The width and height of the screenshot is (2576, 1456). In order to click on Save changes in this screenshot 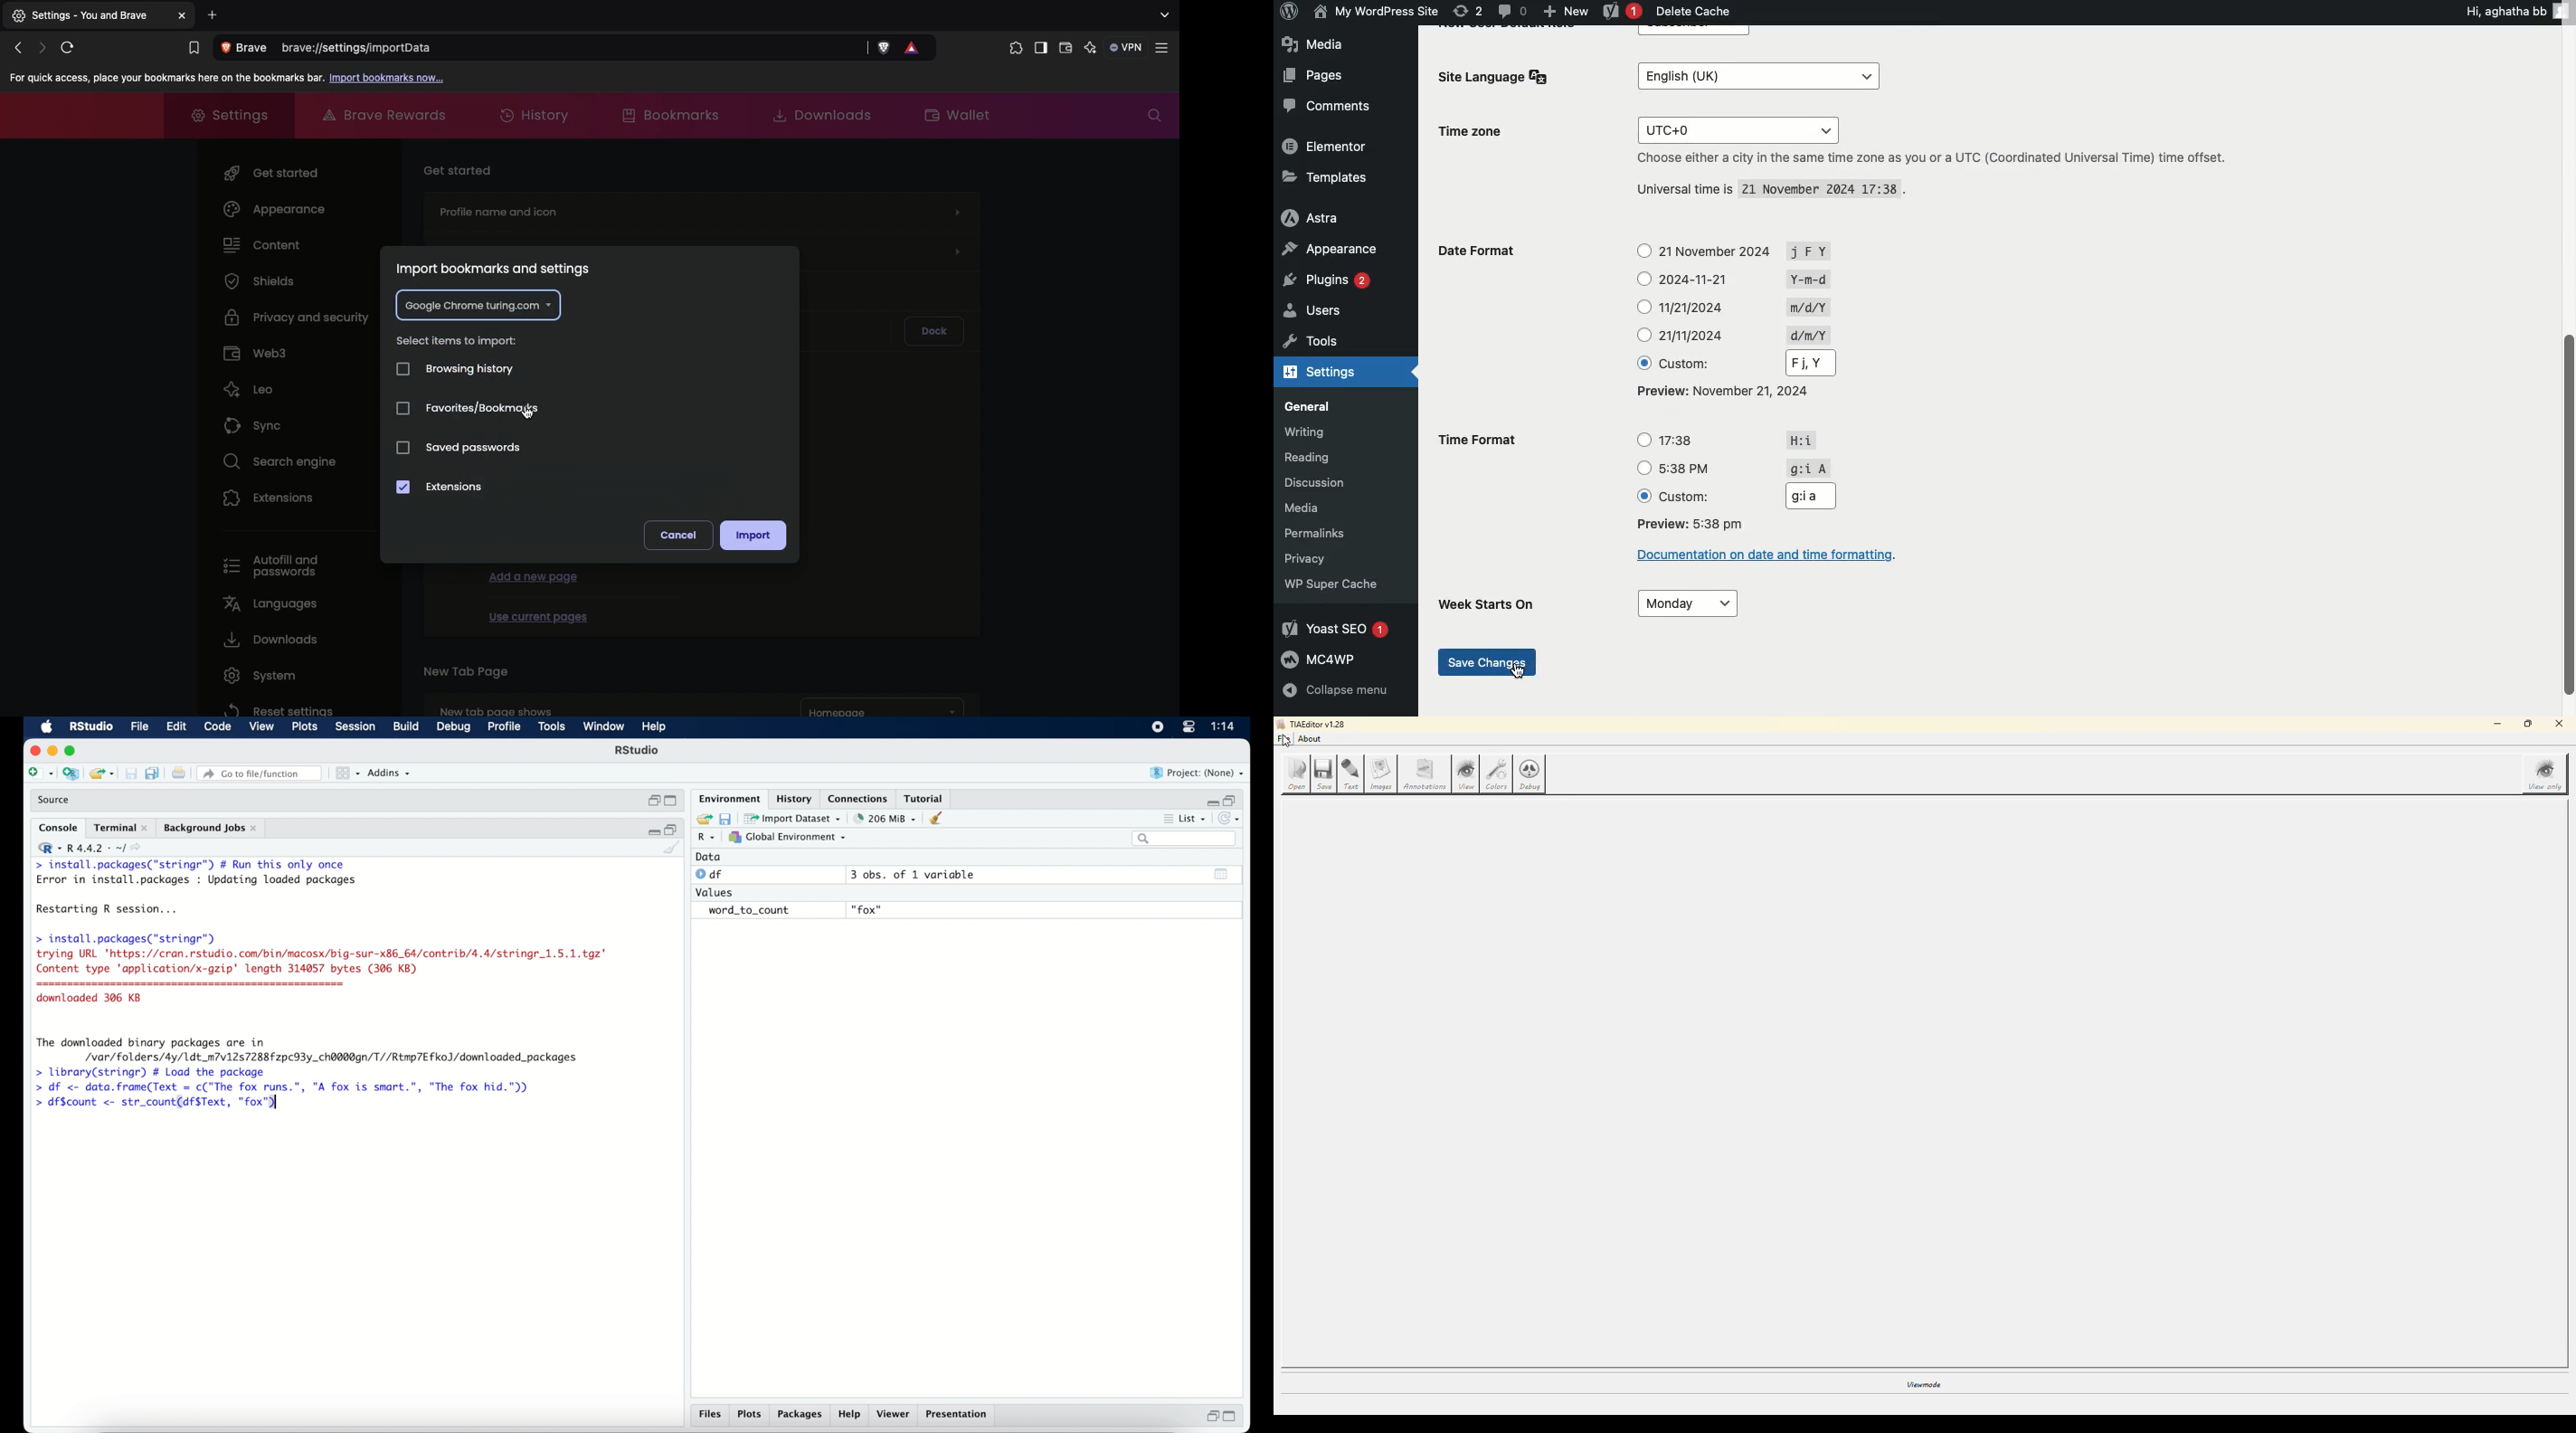, I will do `click(1486, 656)`.